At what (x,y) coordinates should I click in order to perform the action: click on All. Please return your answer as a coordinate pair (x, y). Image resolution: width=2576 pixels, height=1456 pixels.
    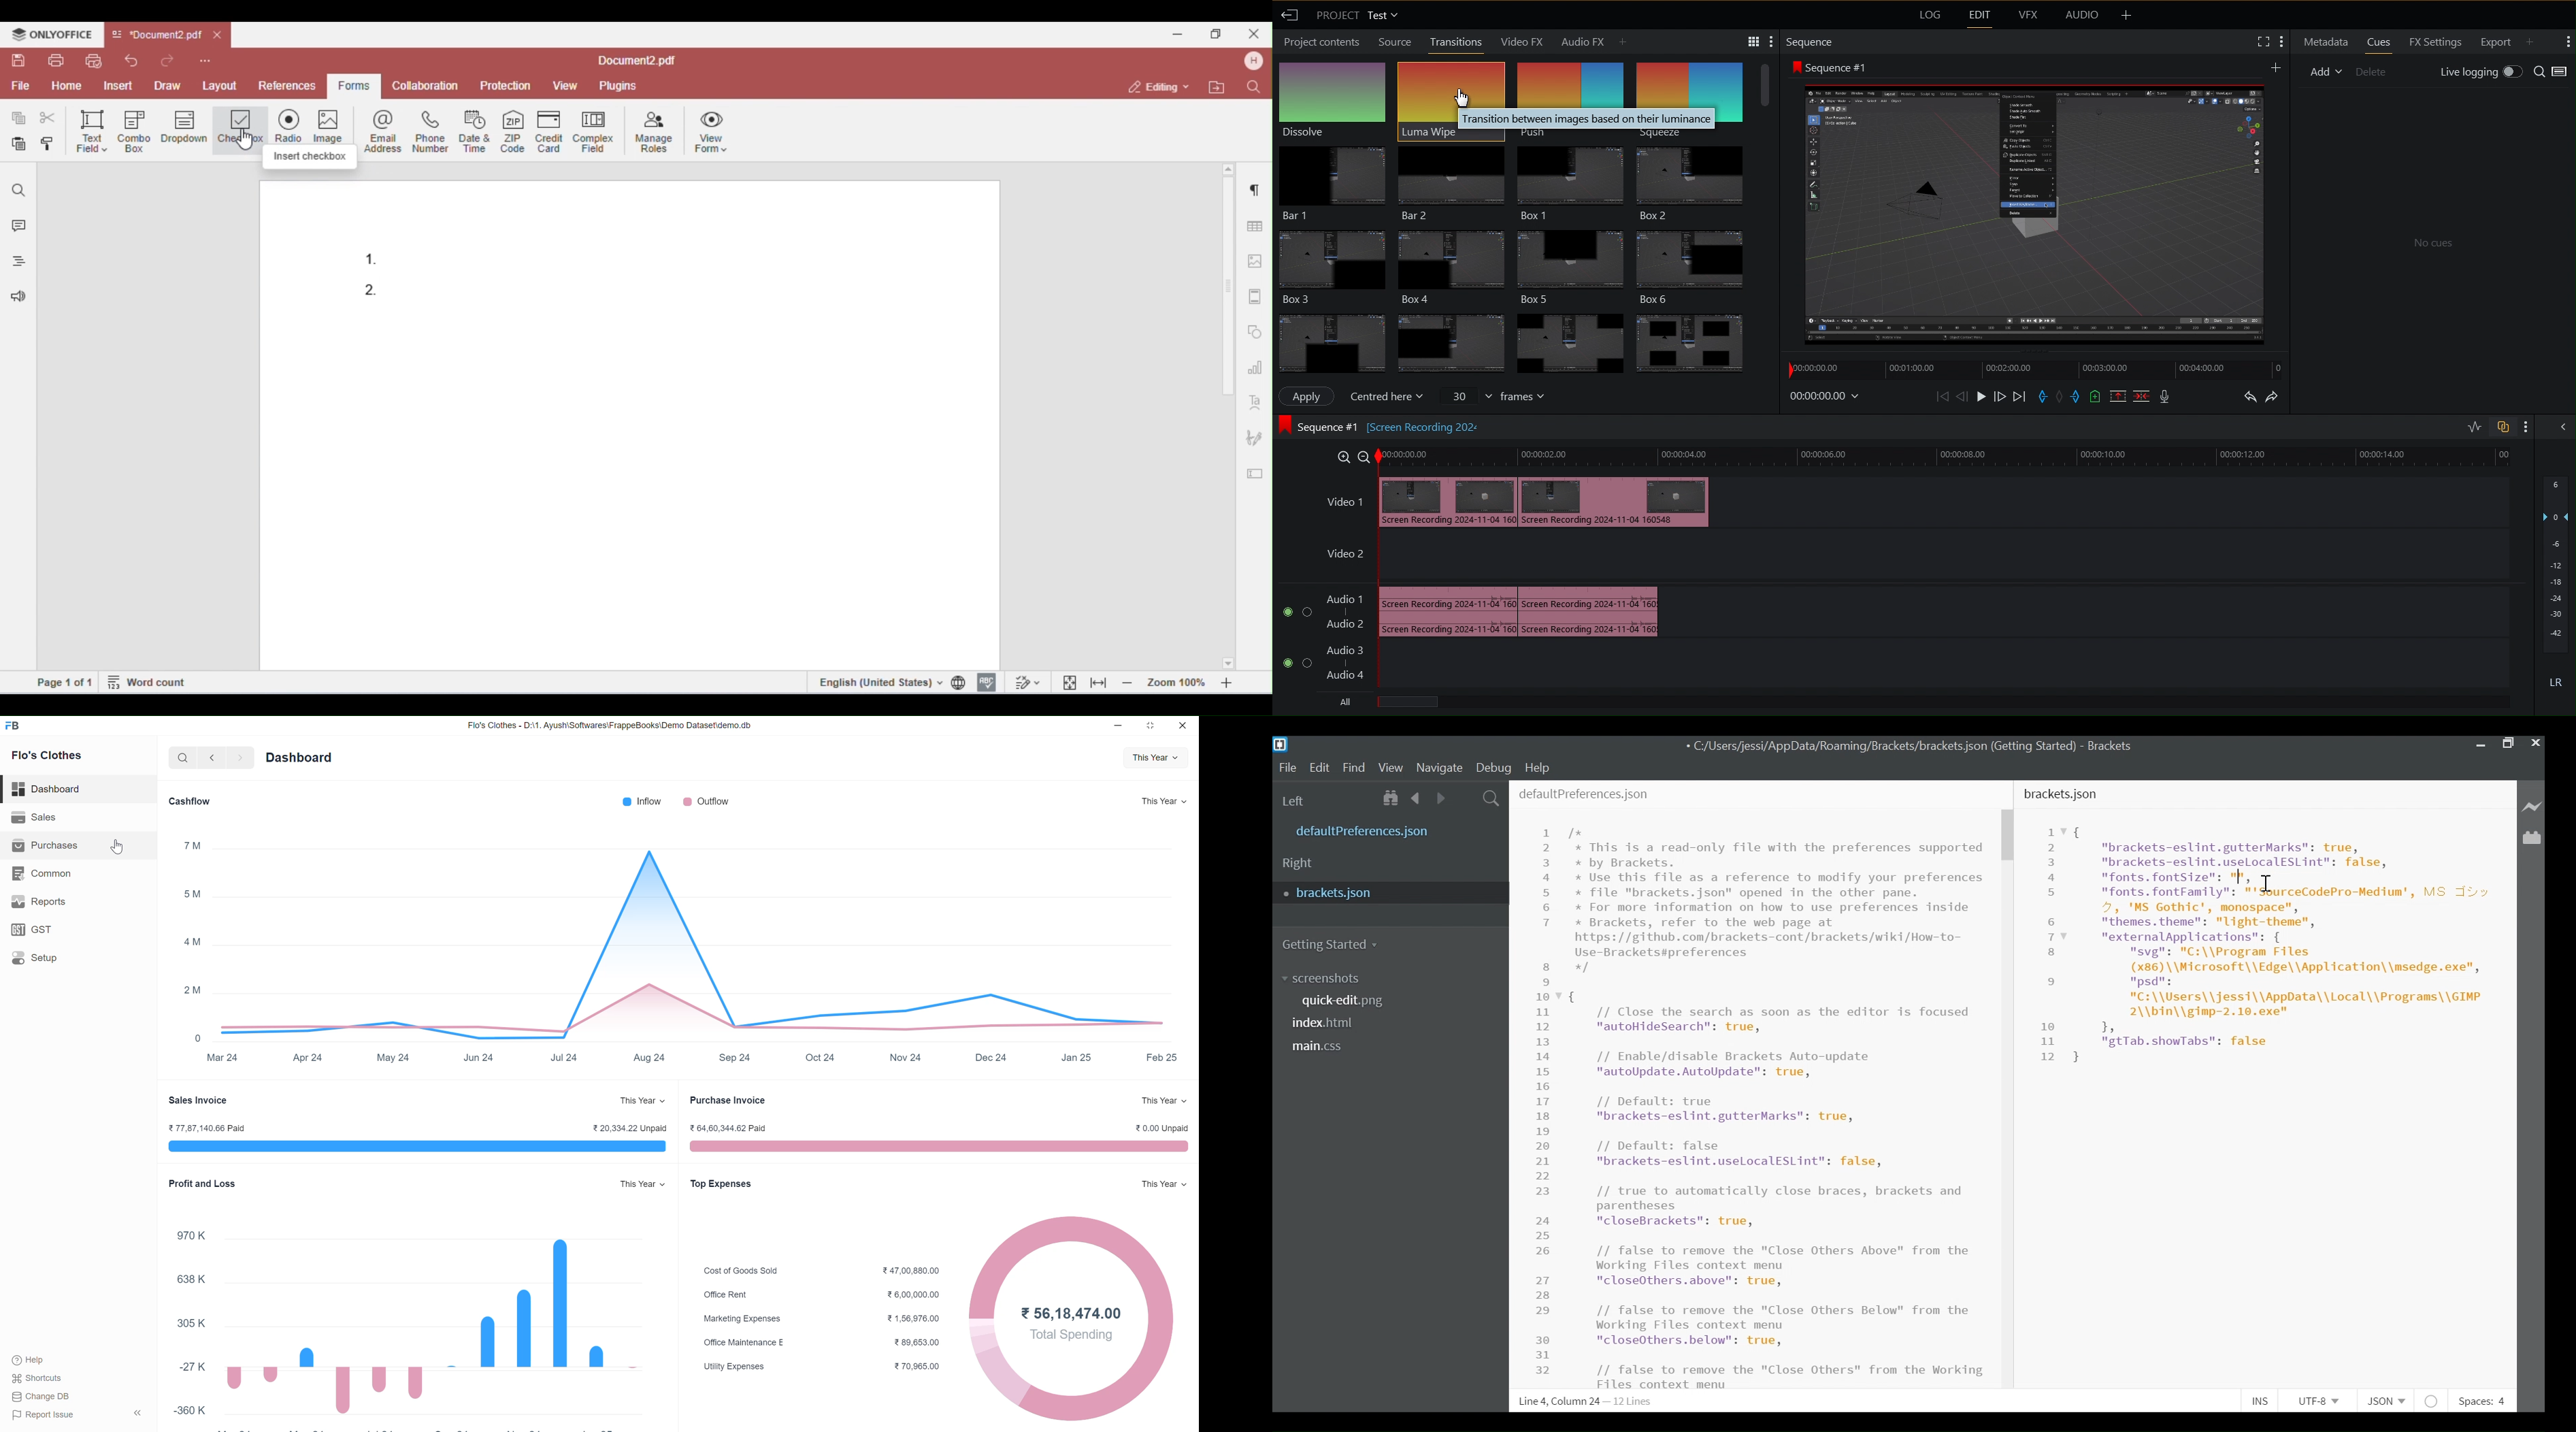
    Looking at the image, I should click on (1344, 700).